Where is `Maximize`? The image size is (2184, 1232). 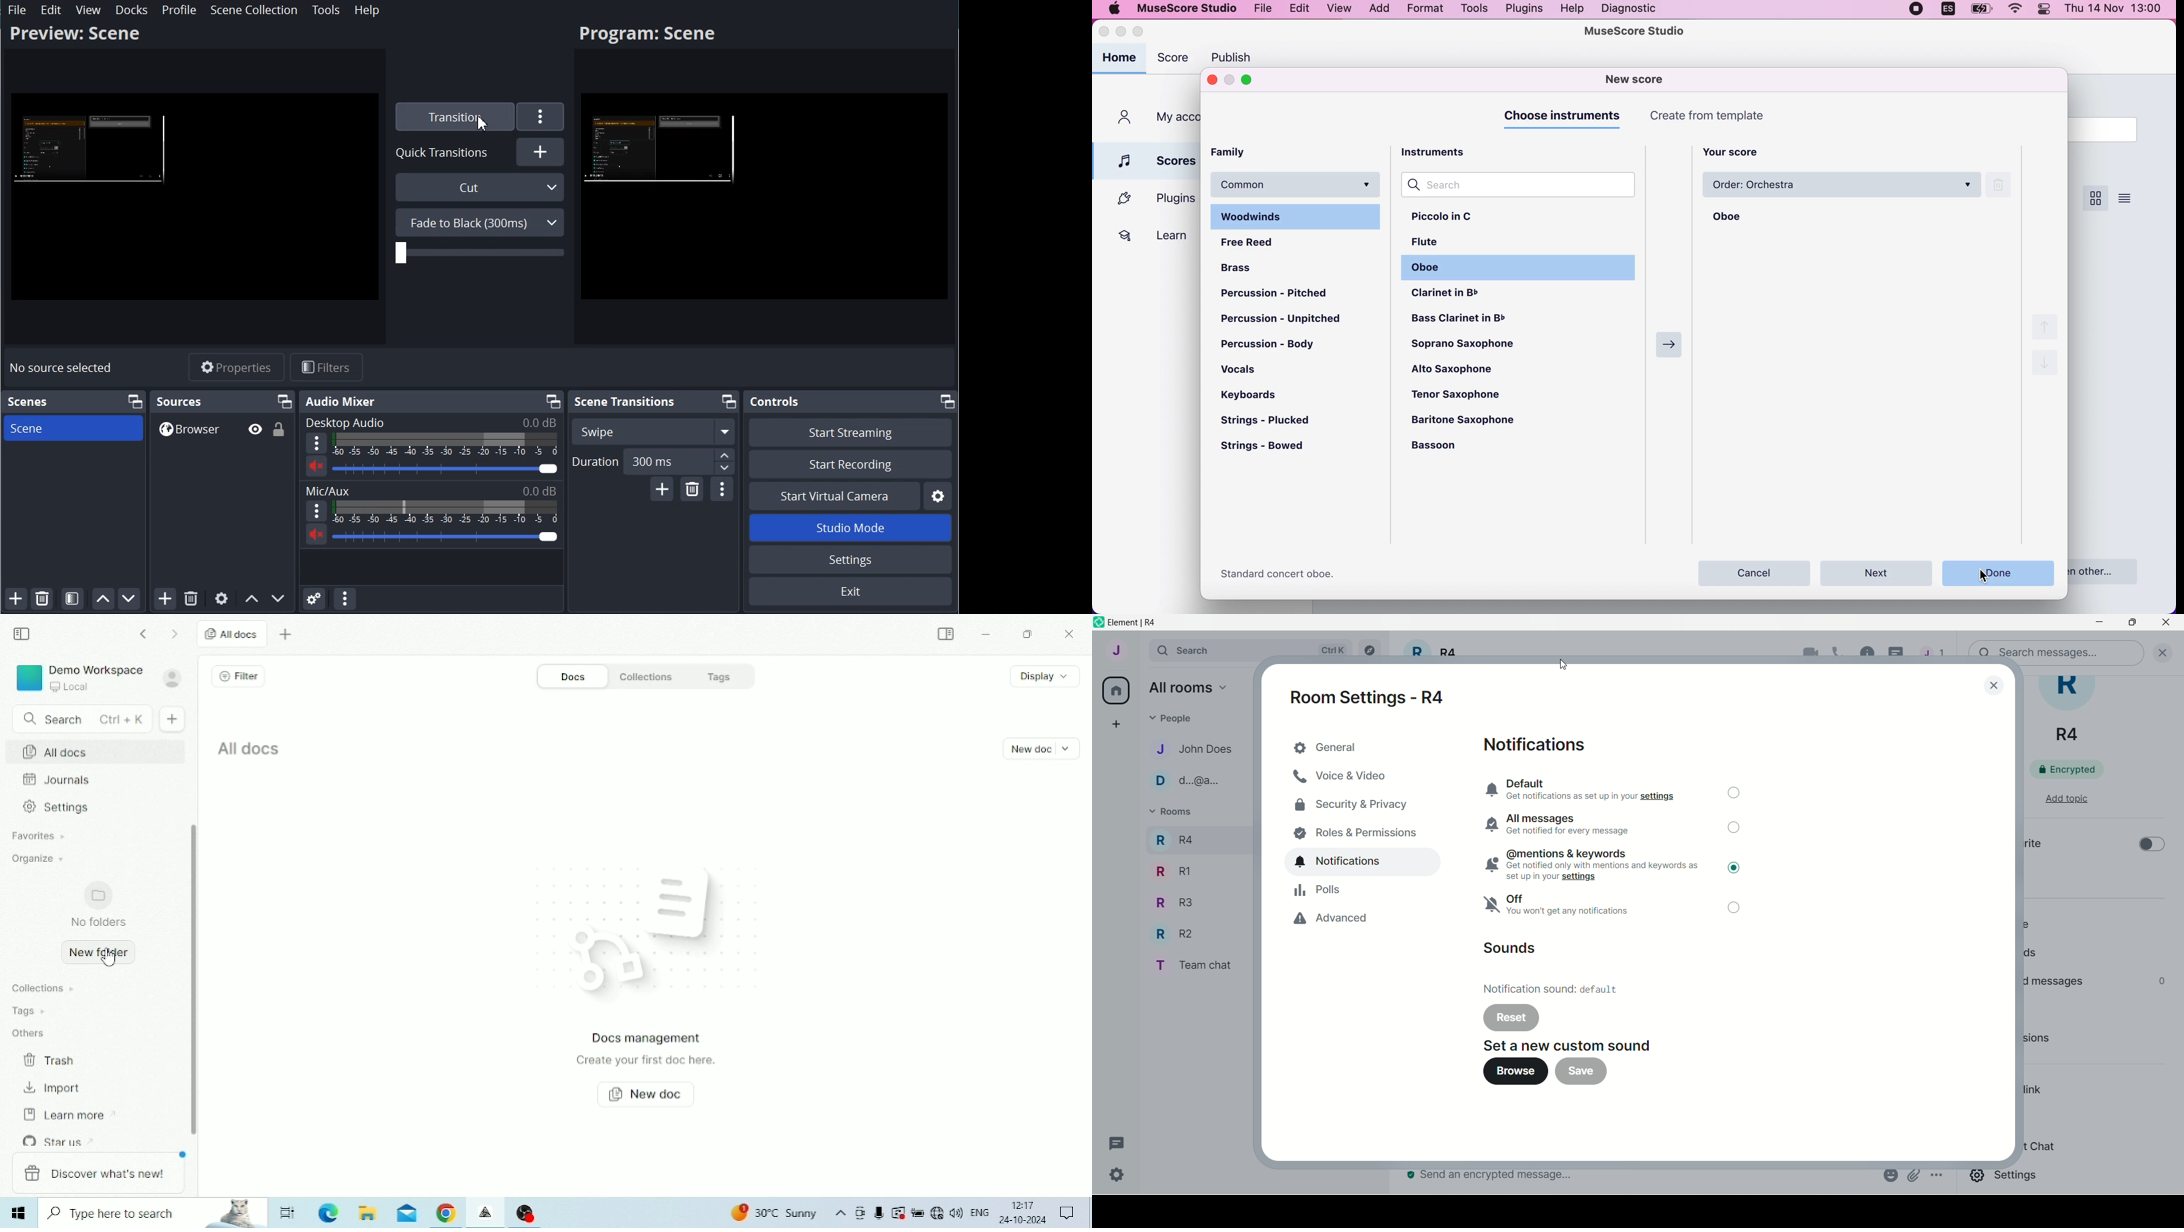
Maximize is located at coordinates (949, 401).